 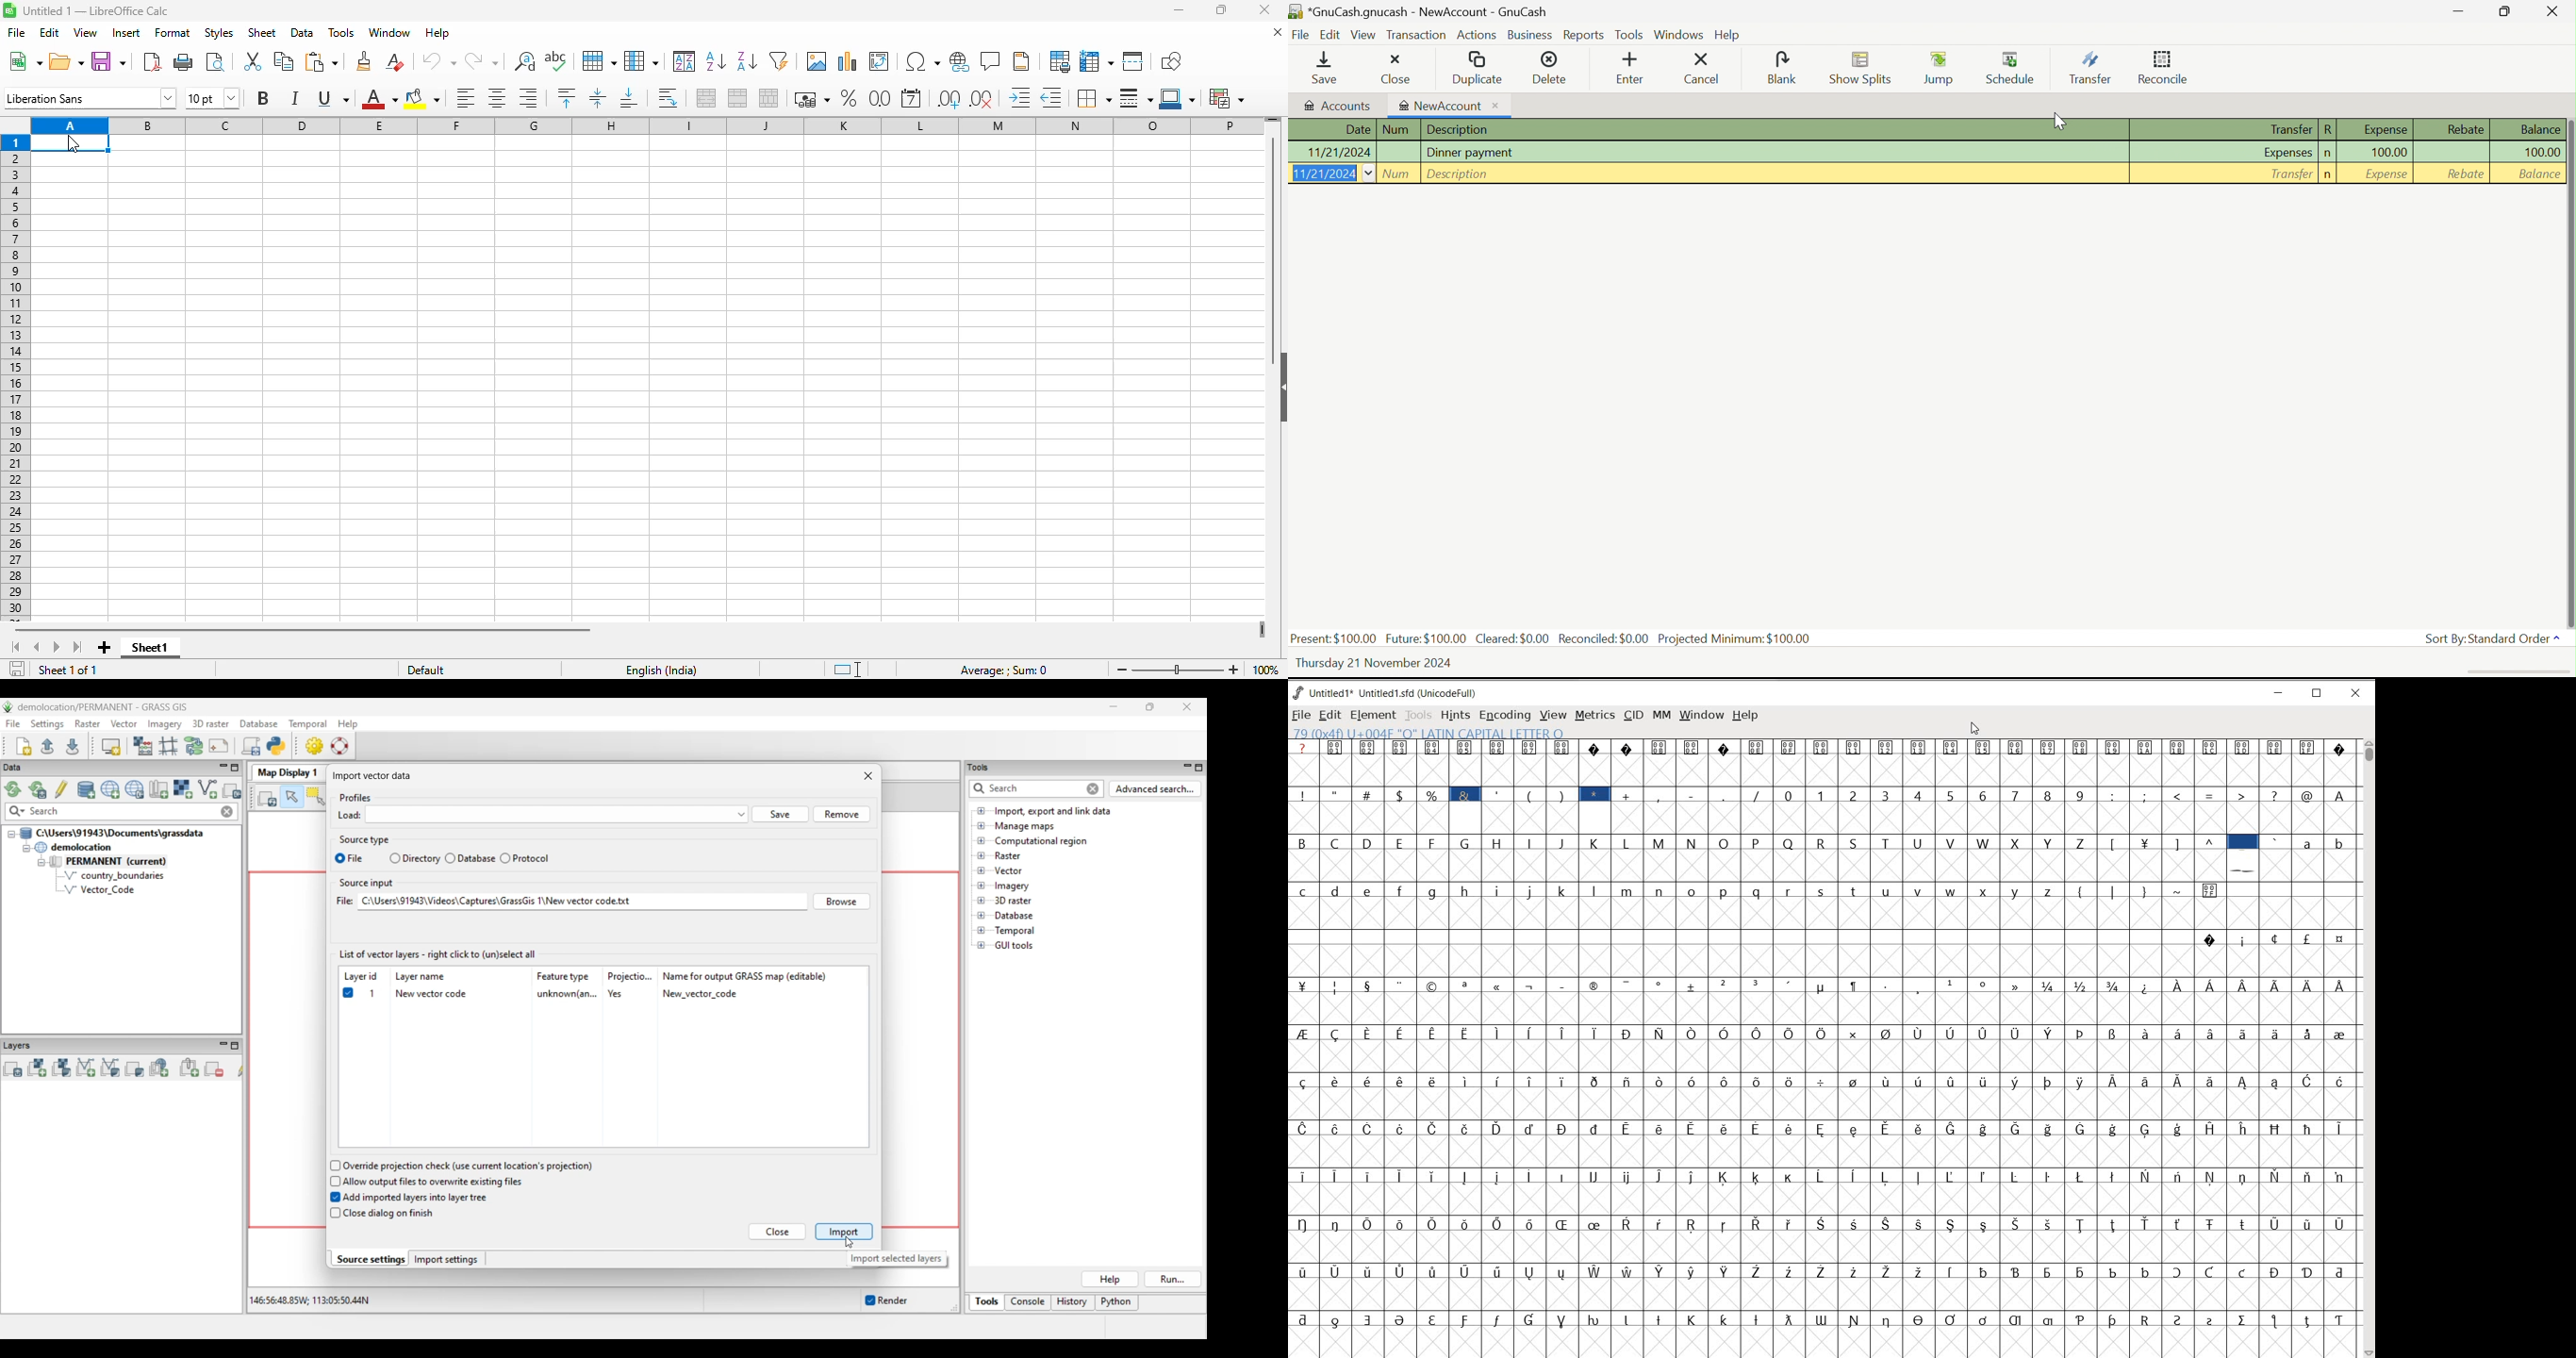 What do you see at coordinates (525, 61) in the screenshot?
I see `find and replace` at bounding box center [525, 61].